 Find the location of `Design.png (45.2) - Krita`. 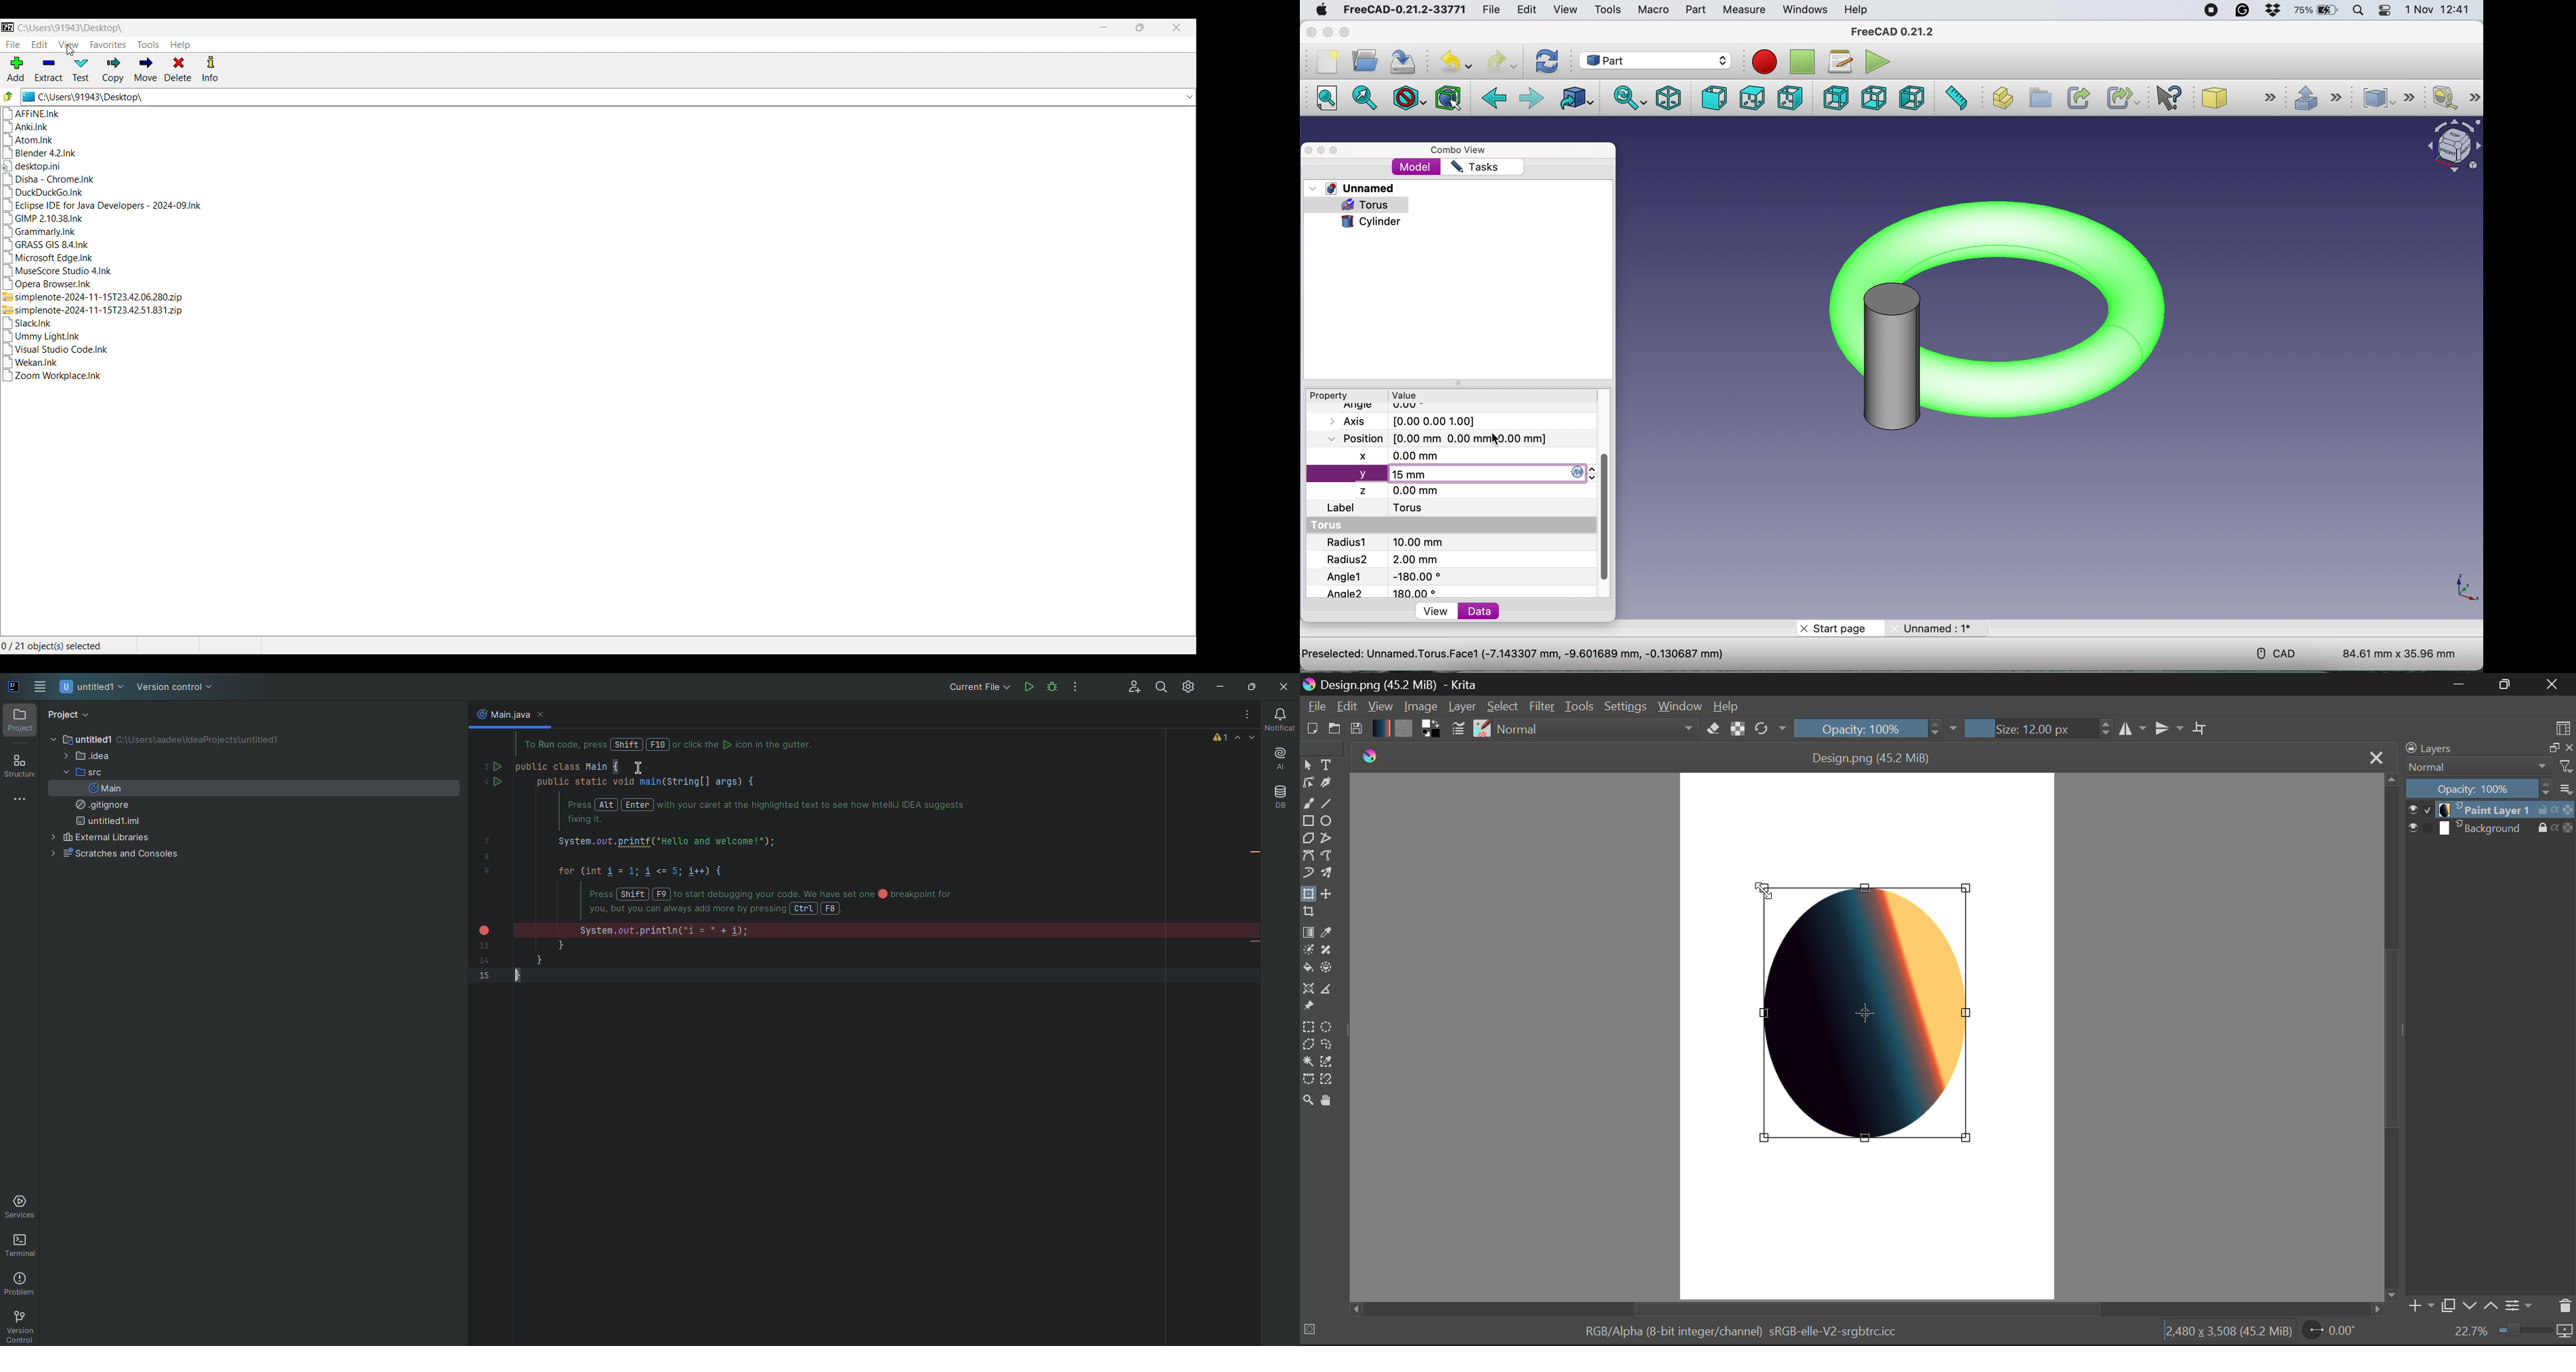

Design.png (45.2) - Krita is located at coordinates (1396, 684).